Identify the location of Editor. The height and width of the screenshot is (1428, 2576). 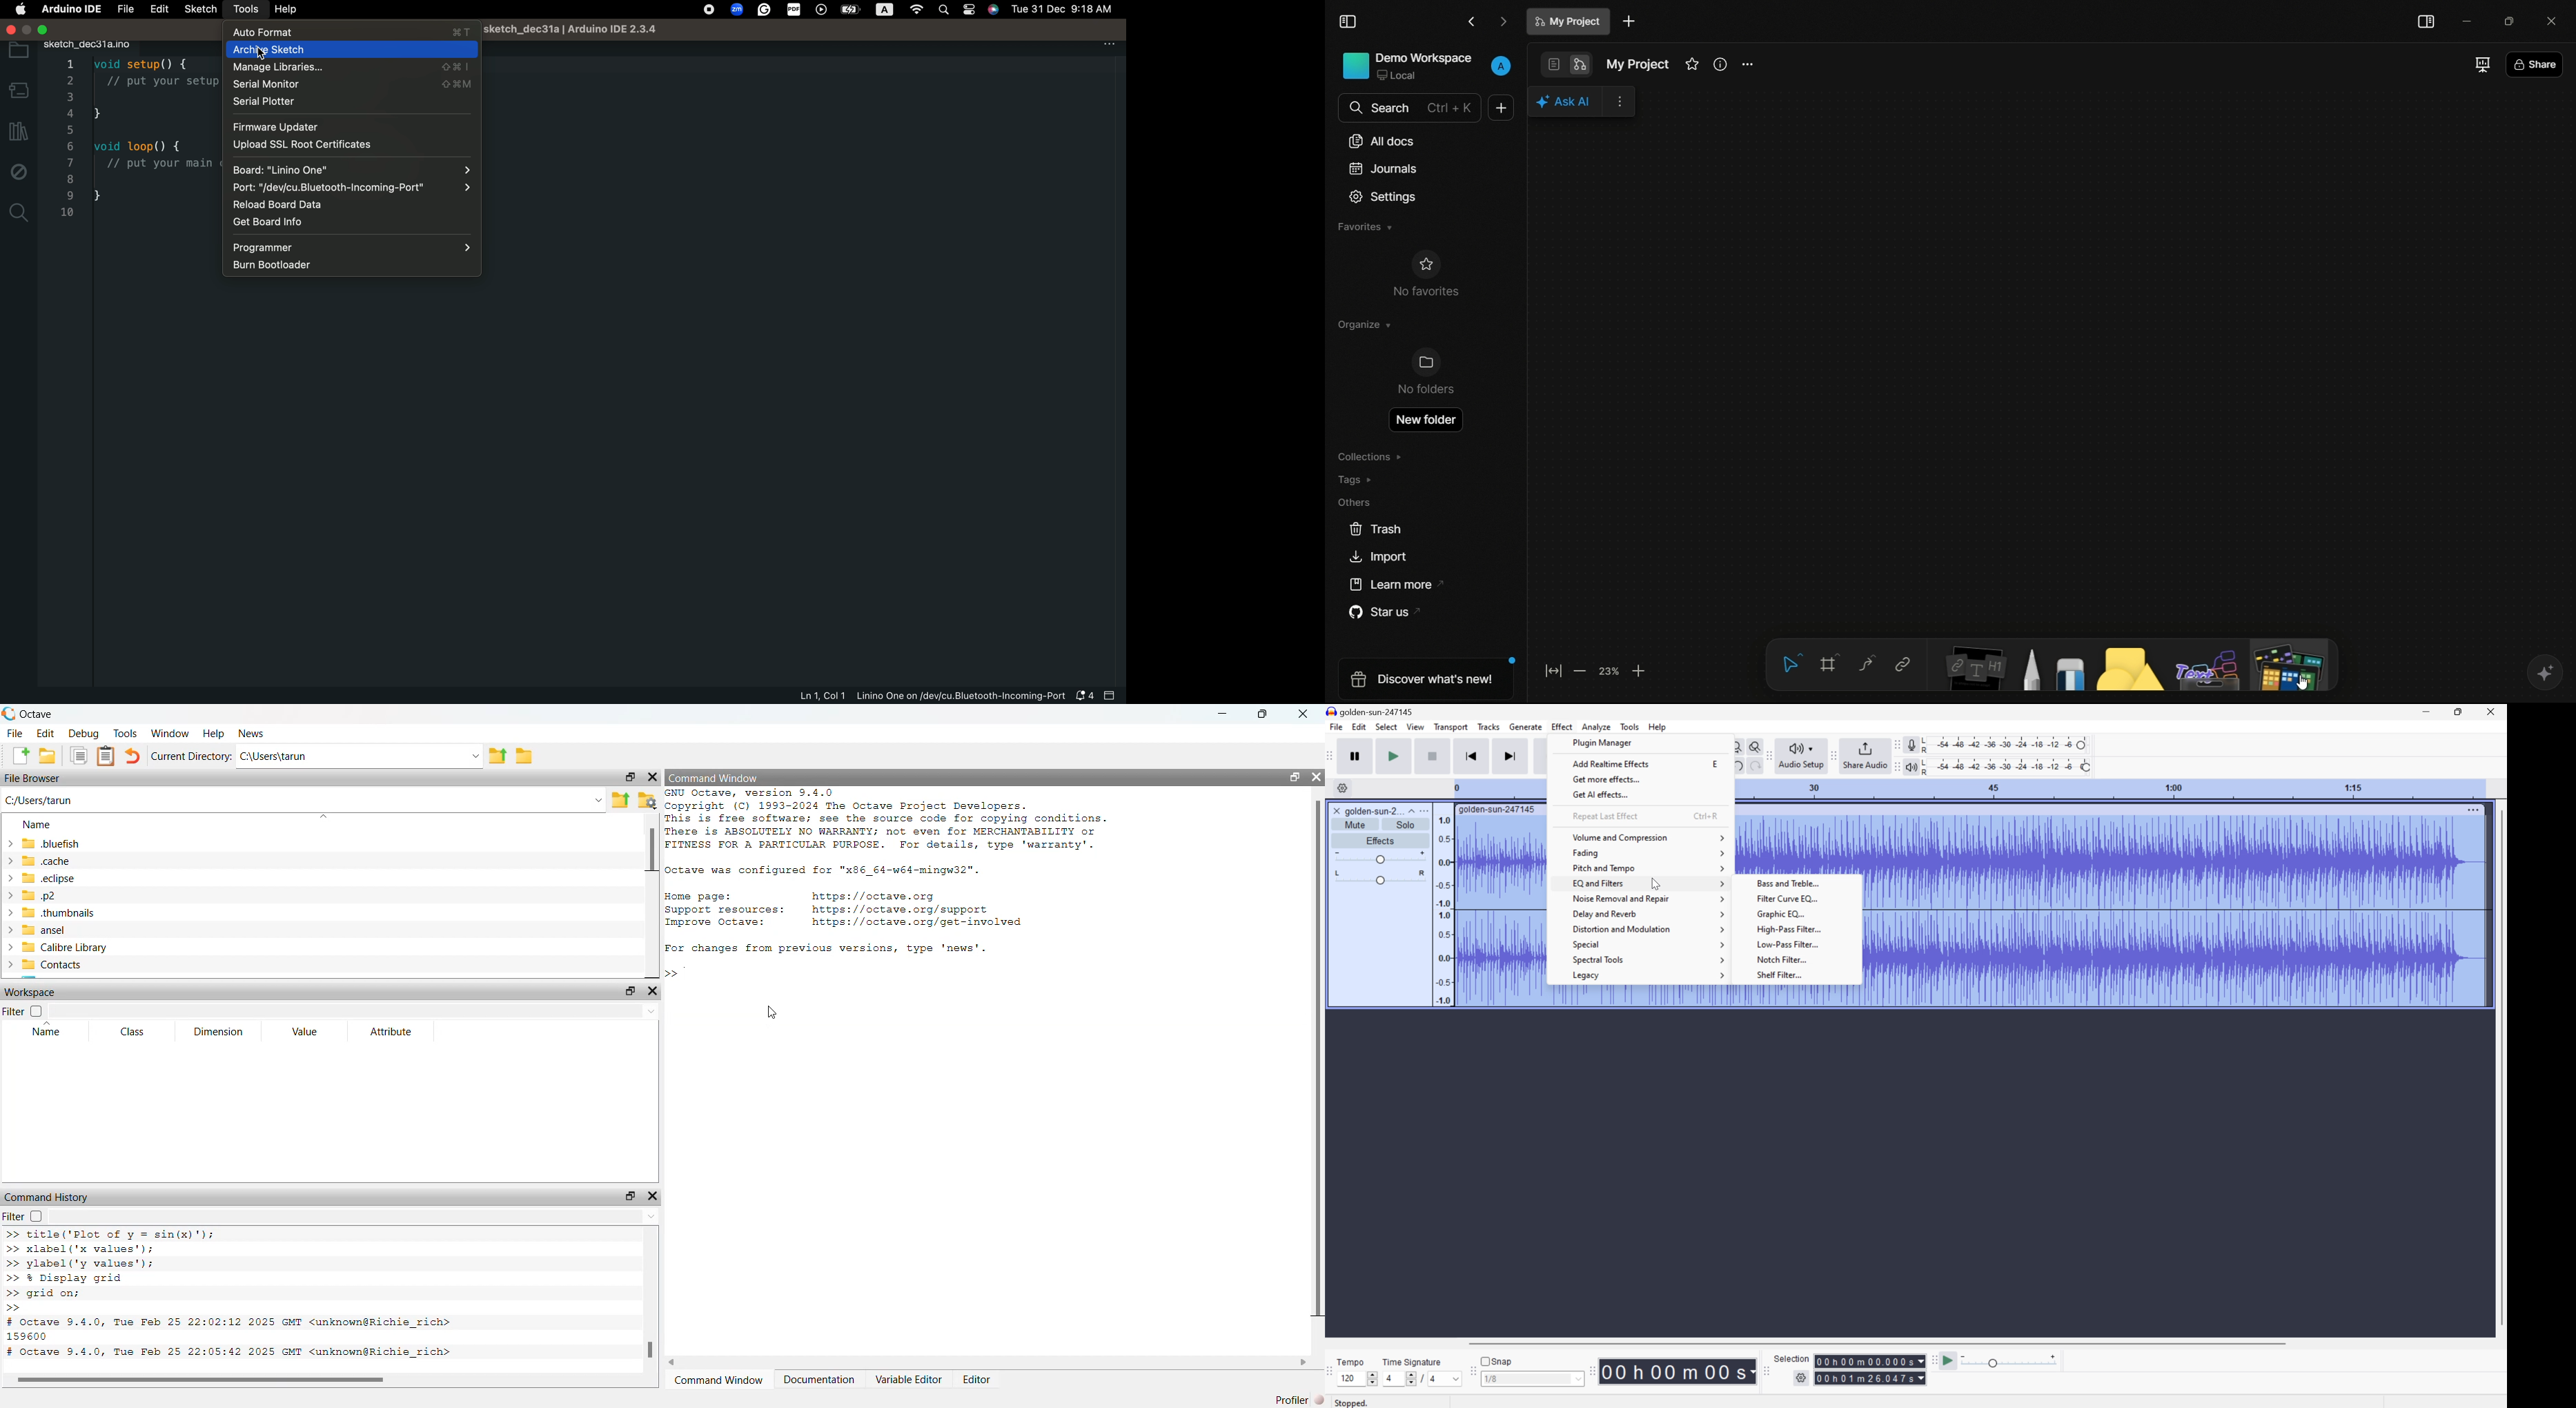
(979, 1380).